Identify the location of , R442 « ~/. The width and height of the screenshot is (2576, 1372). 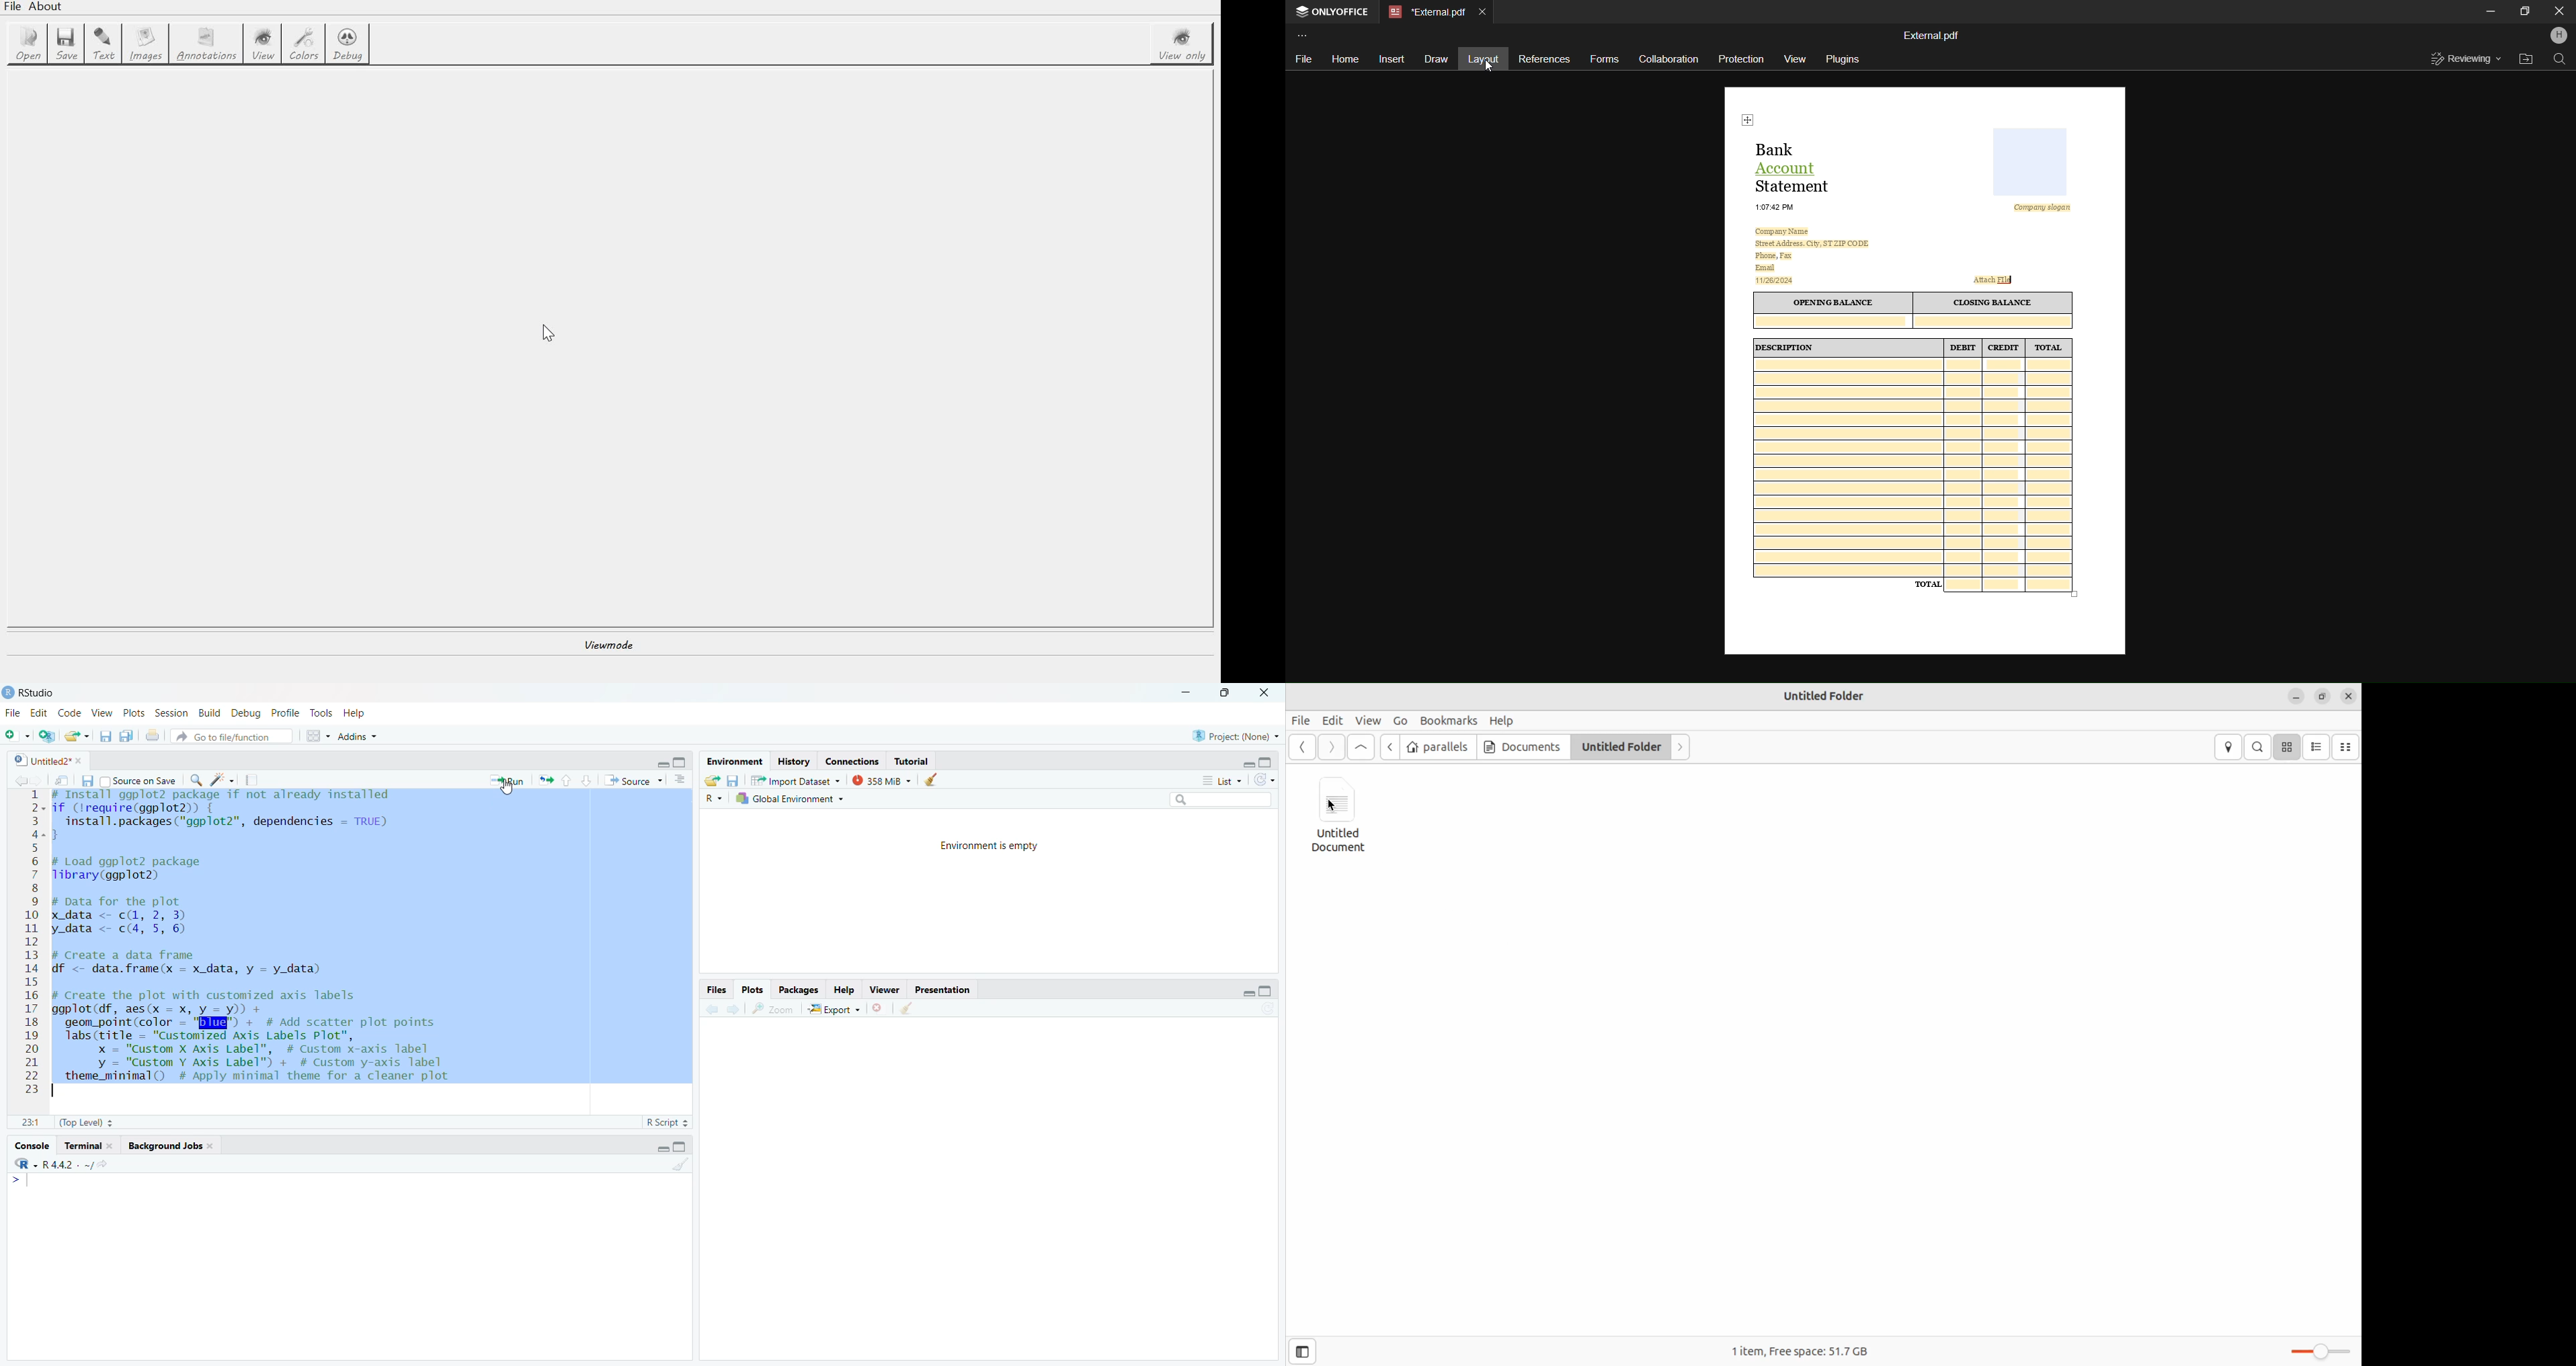
(60, 1162).